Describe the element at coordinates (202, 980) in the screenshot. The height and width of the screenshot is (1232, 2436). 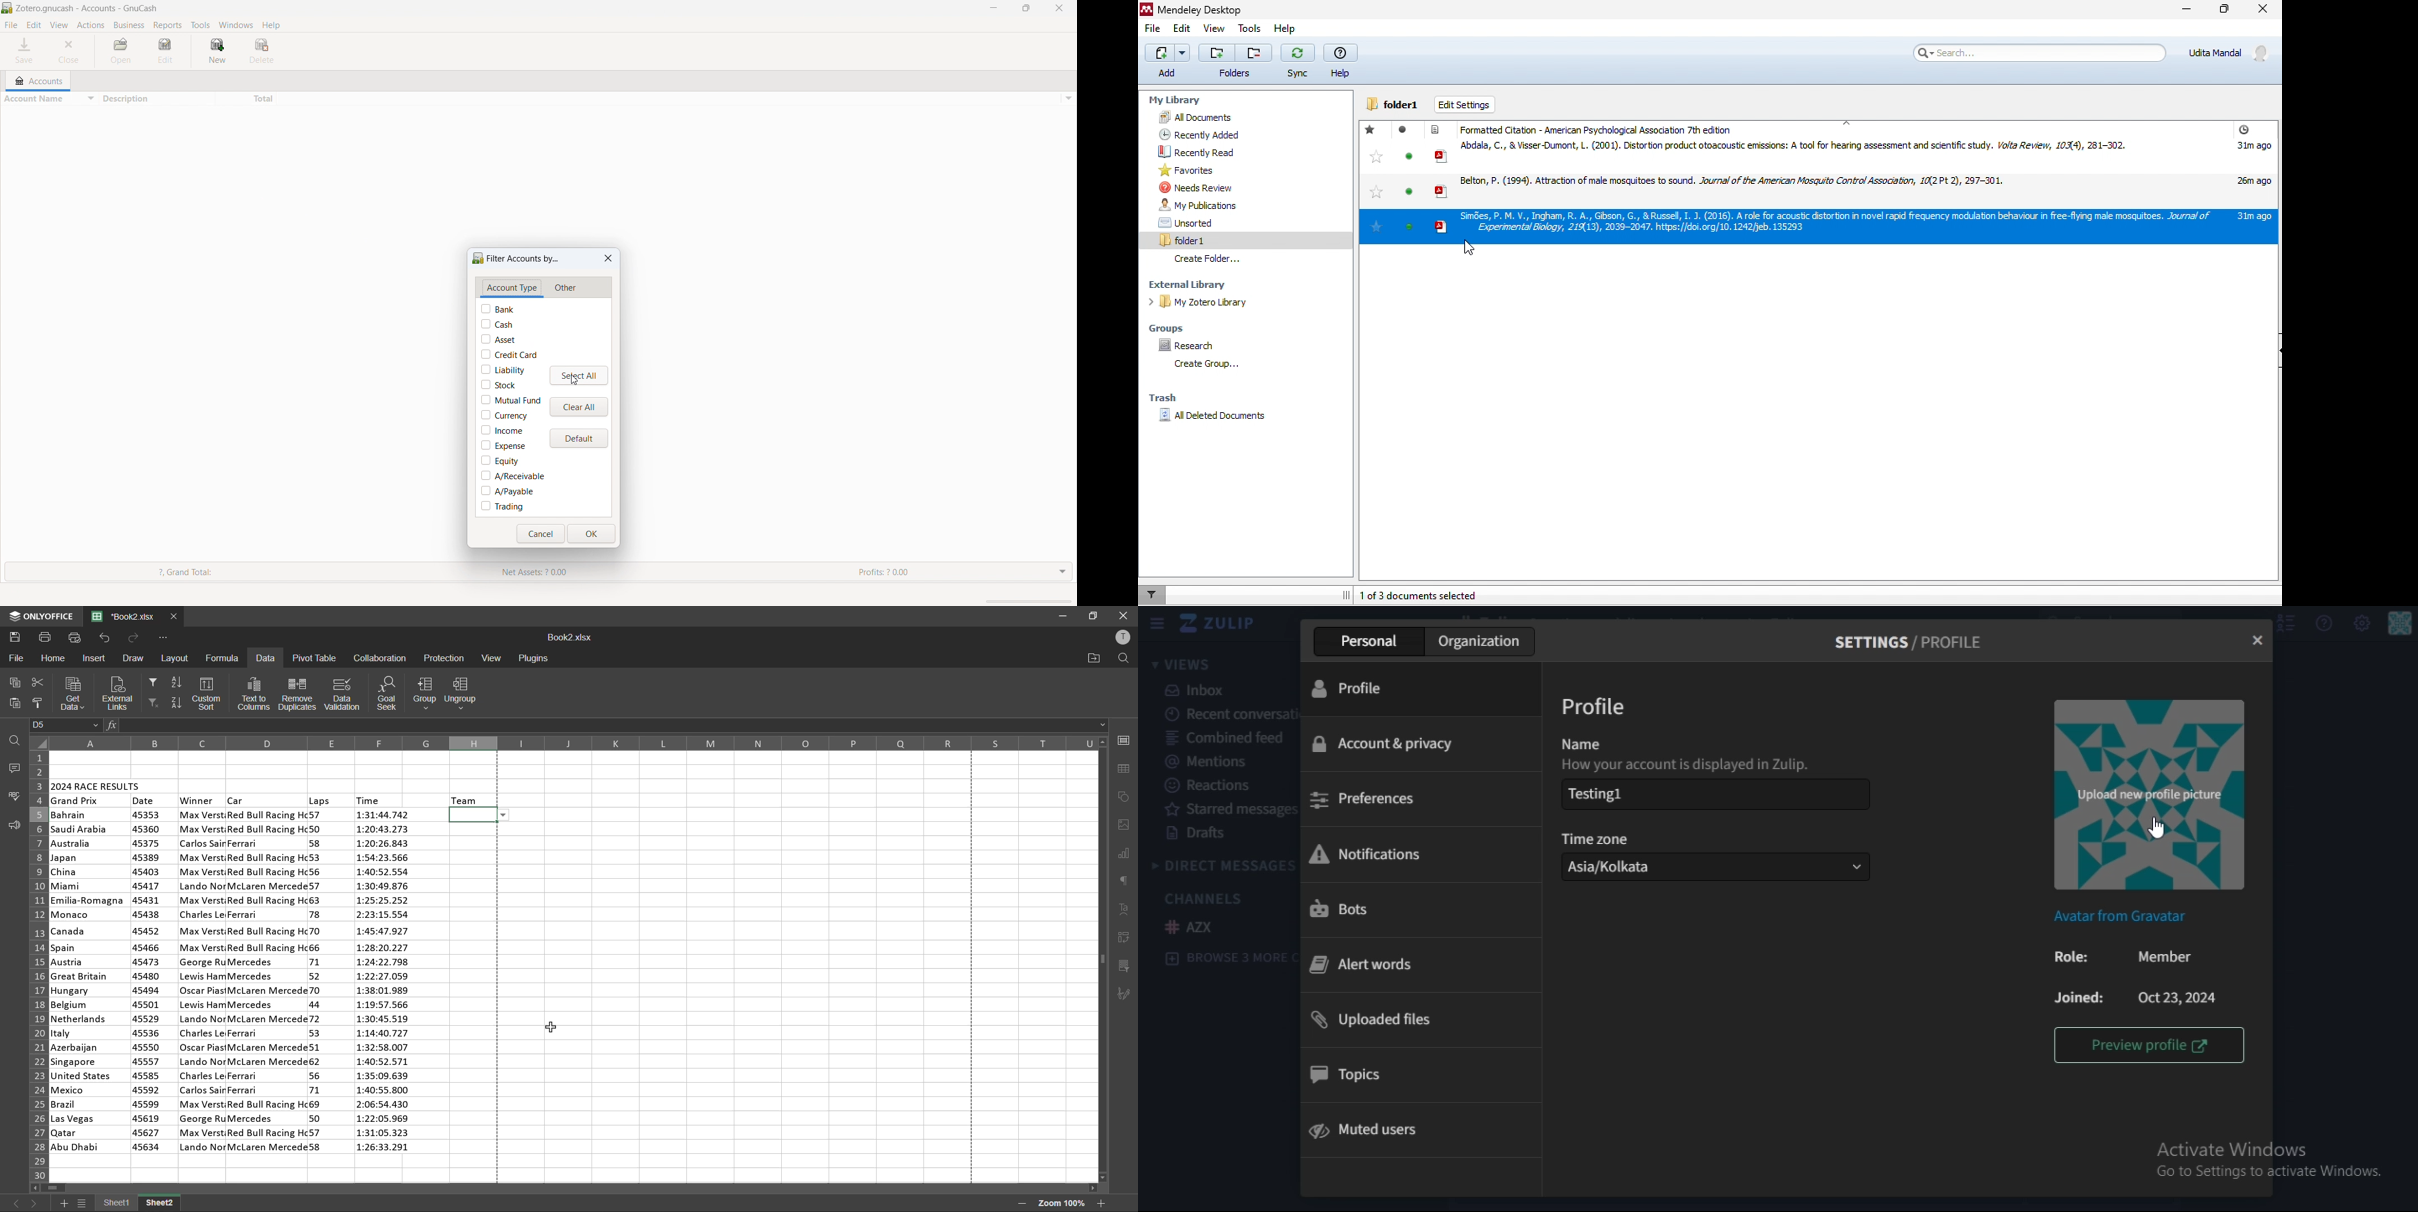
I see `winner` at that location.